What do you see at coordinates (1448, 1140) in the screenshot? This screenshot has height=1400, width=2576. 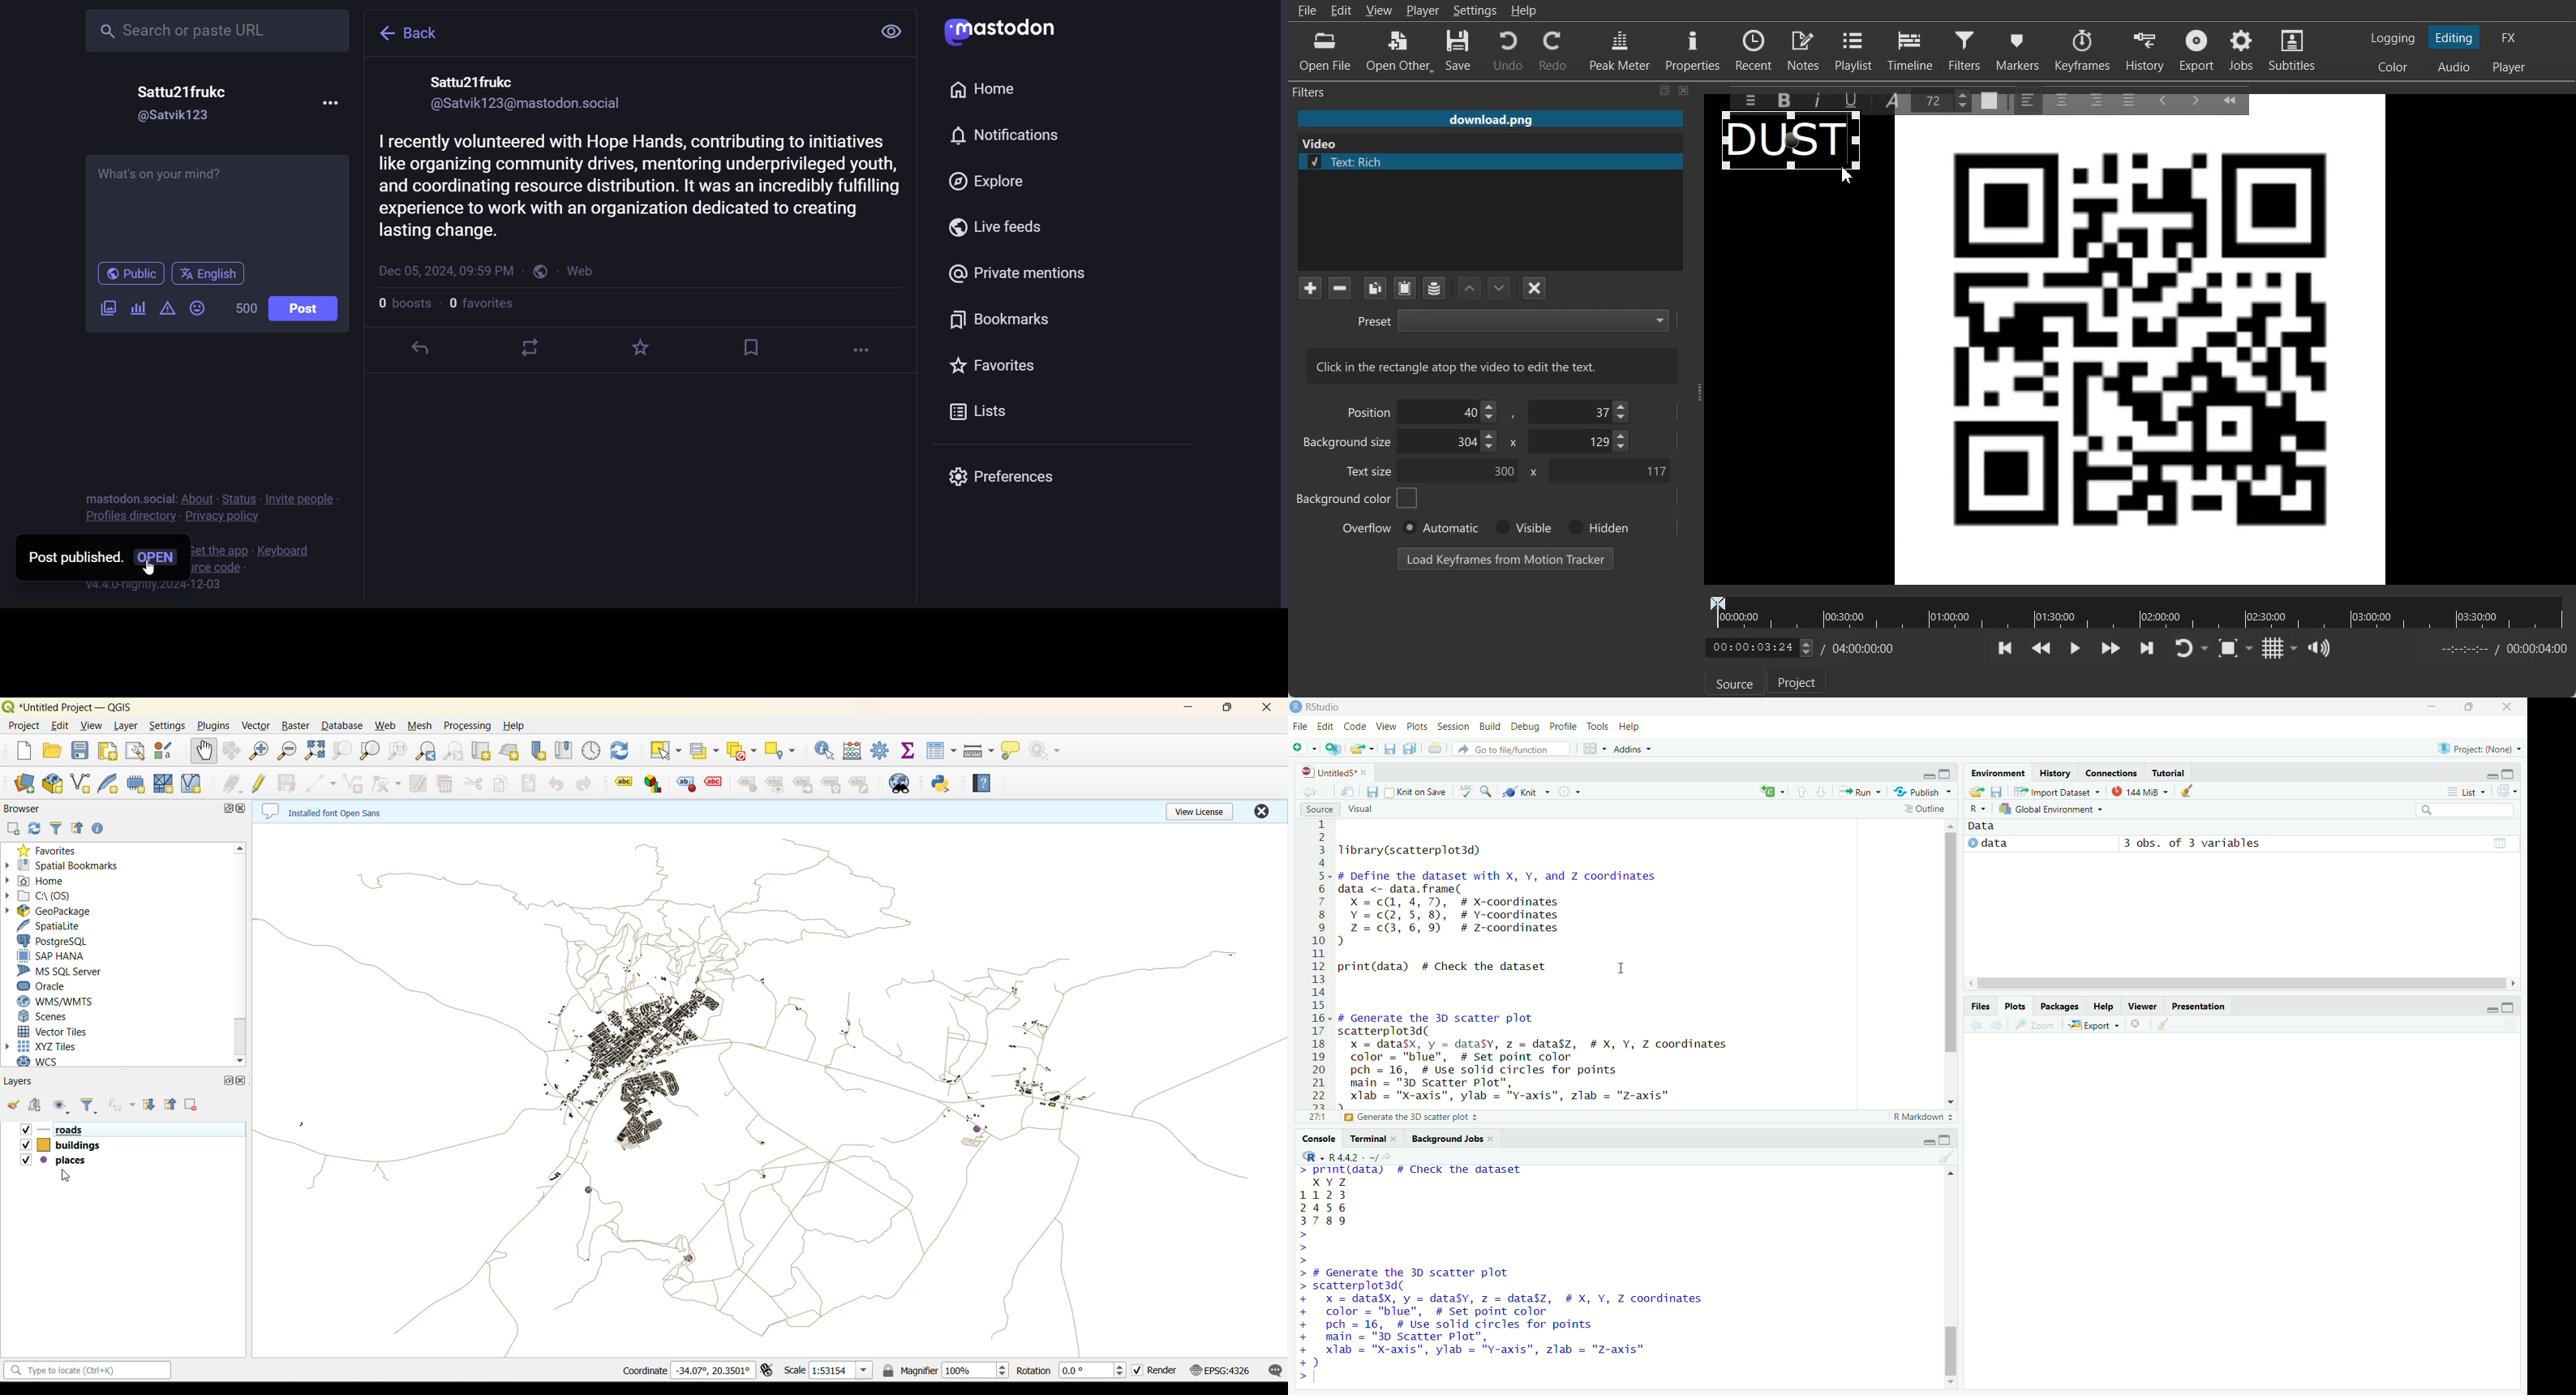 I see `Background Jobs` at bounding box center [1448, 1140].